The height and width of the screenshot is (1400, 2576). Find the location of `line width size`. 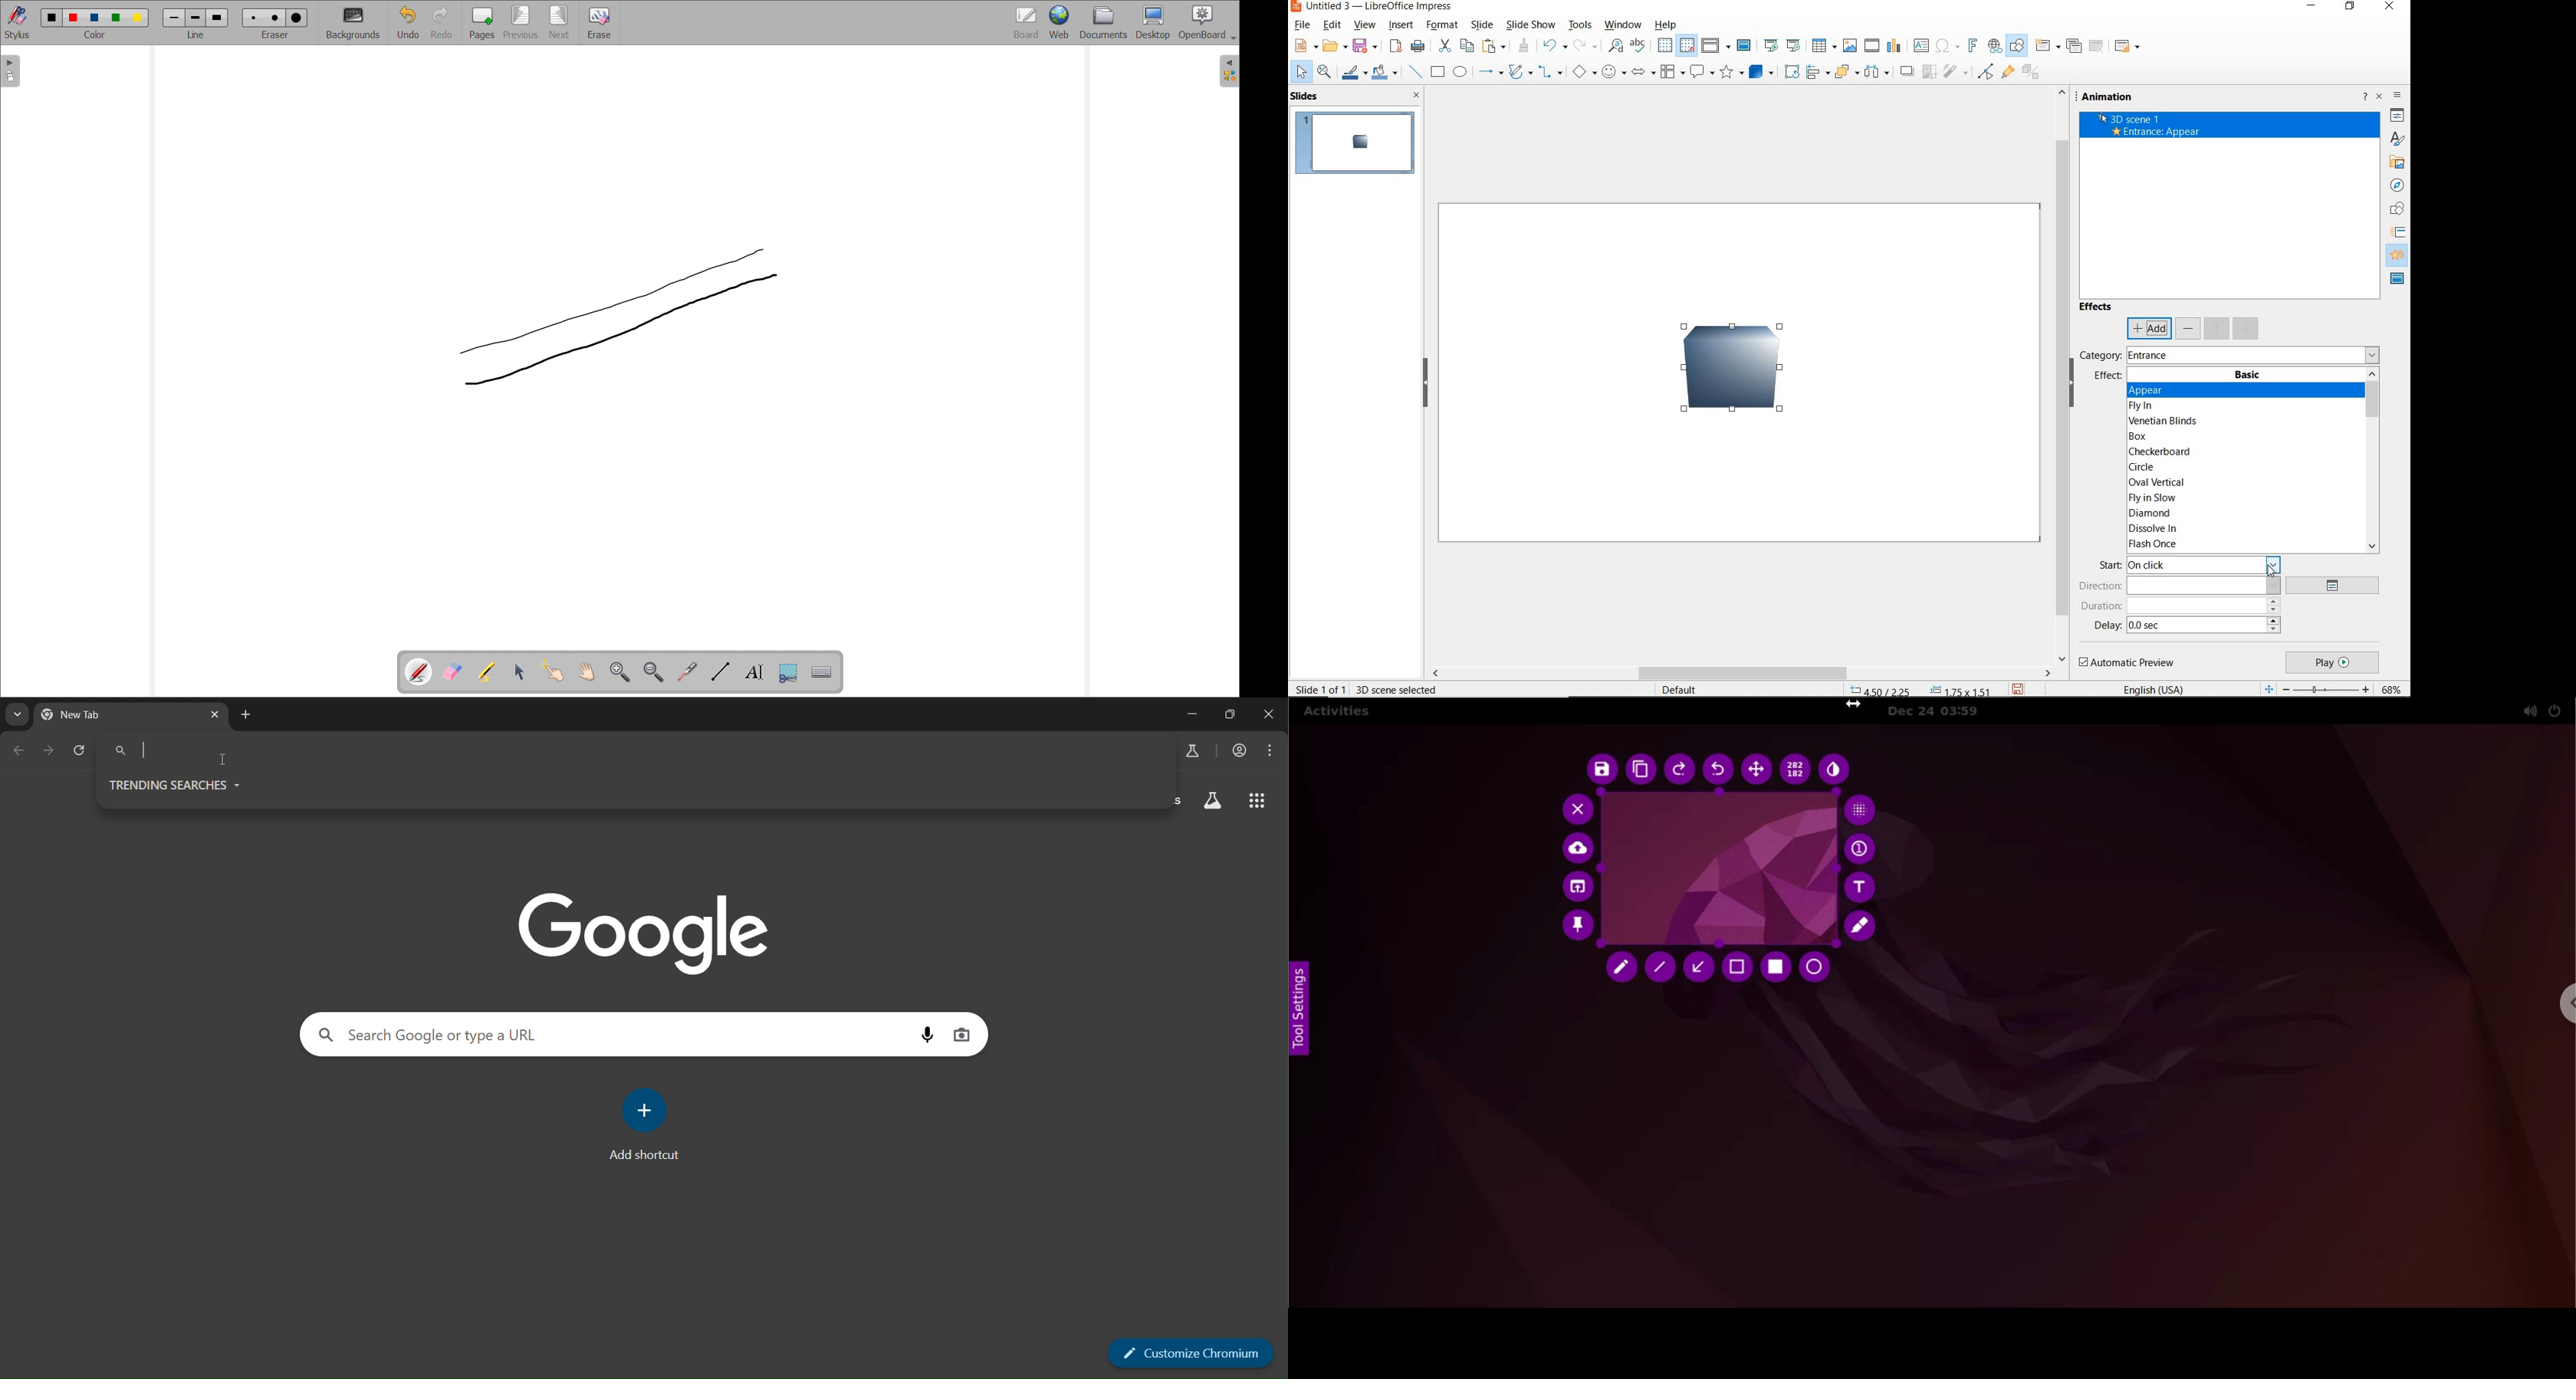

line width size is located at coordinates (196, 19).